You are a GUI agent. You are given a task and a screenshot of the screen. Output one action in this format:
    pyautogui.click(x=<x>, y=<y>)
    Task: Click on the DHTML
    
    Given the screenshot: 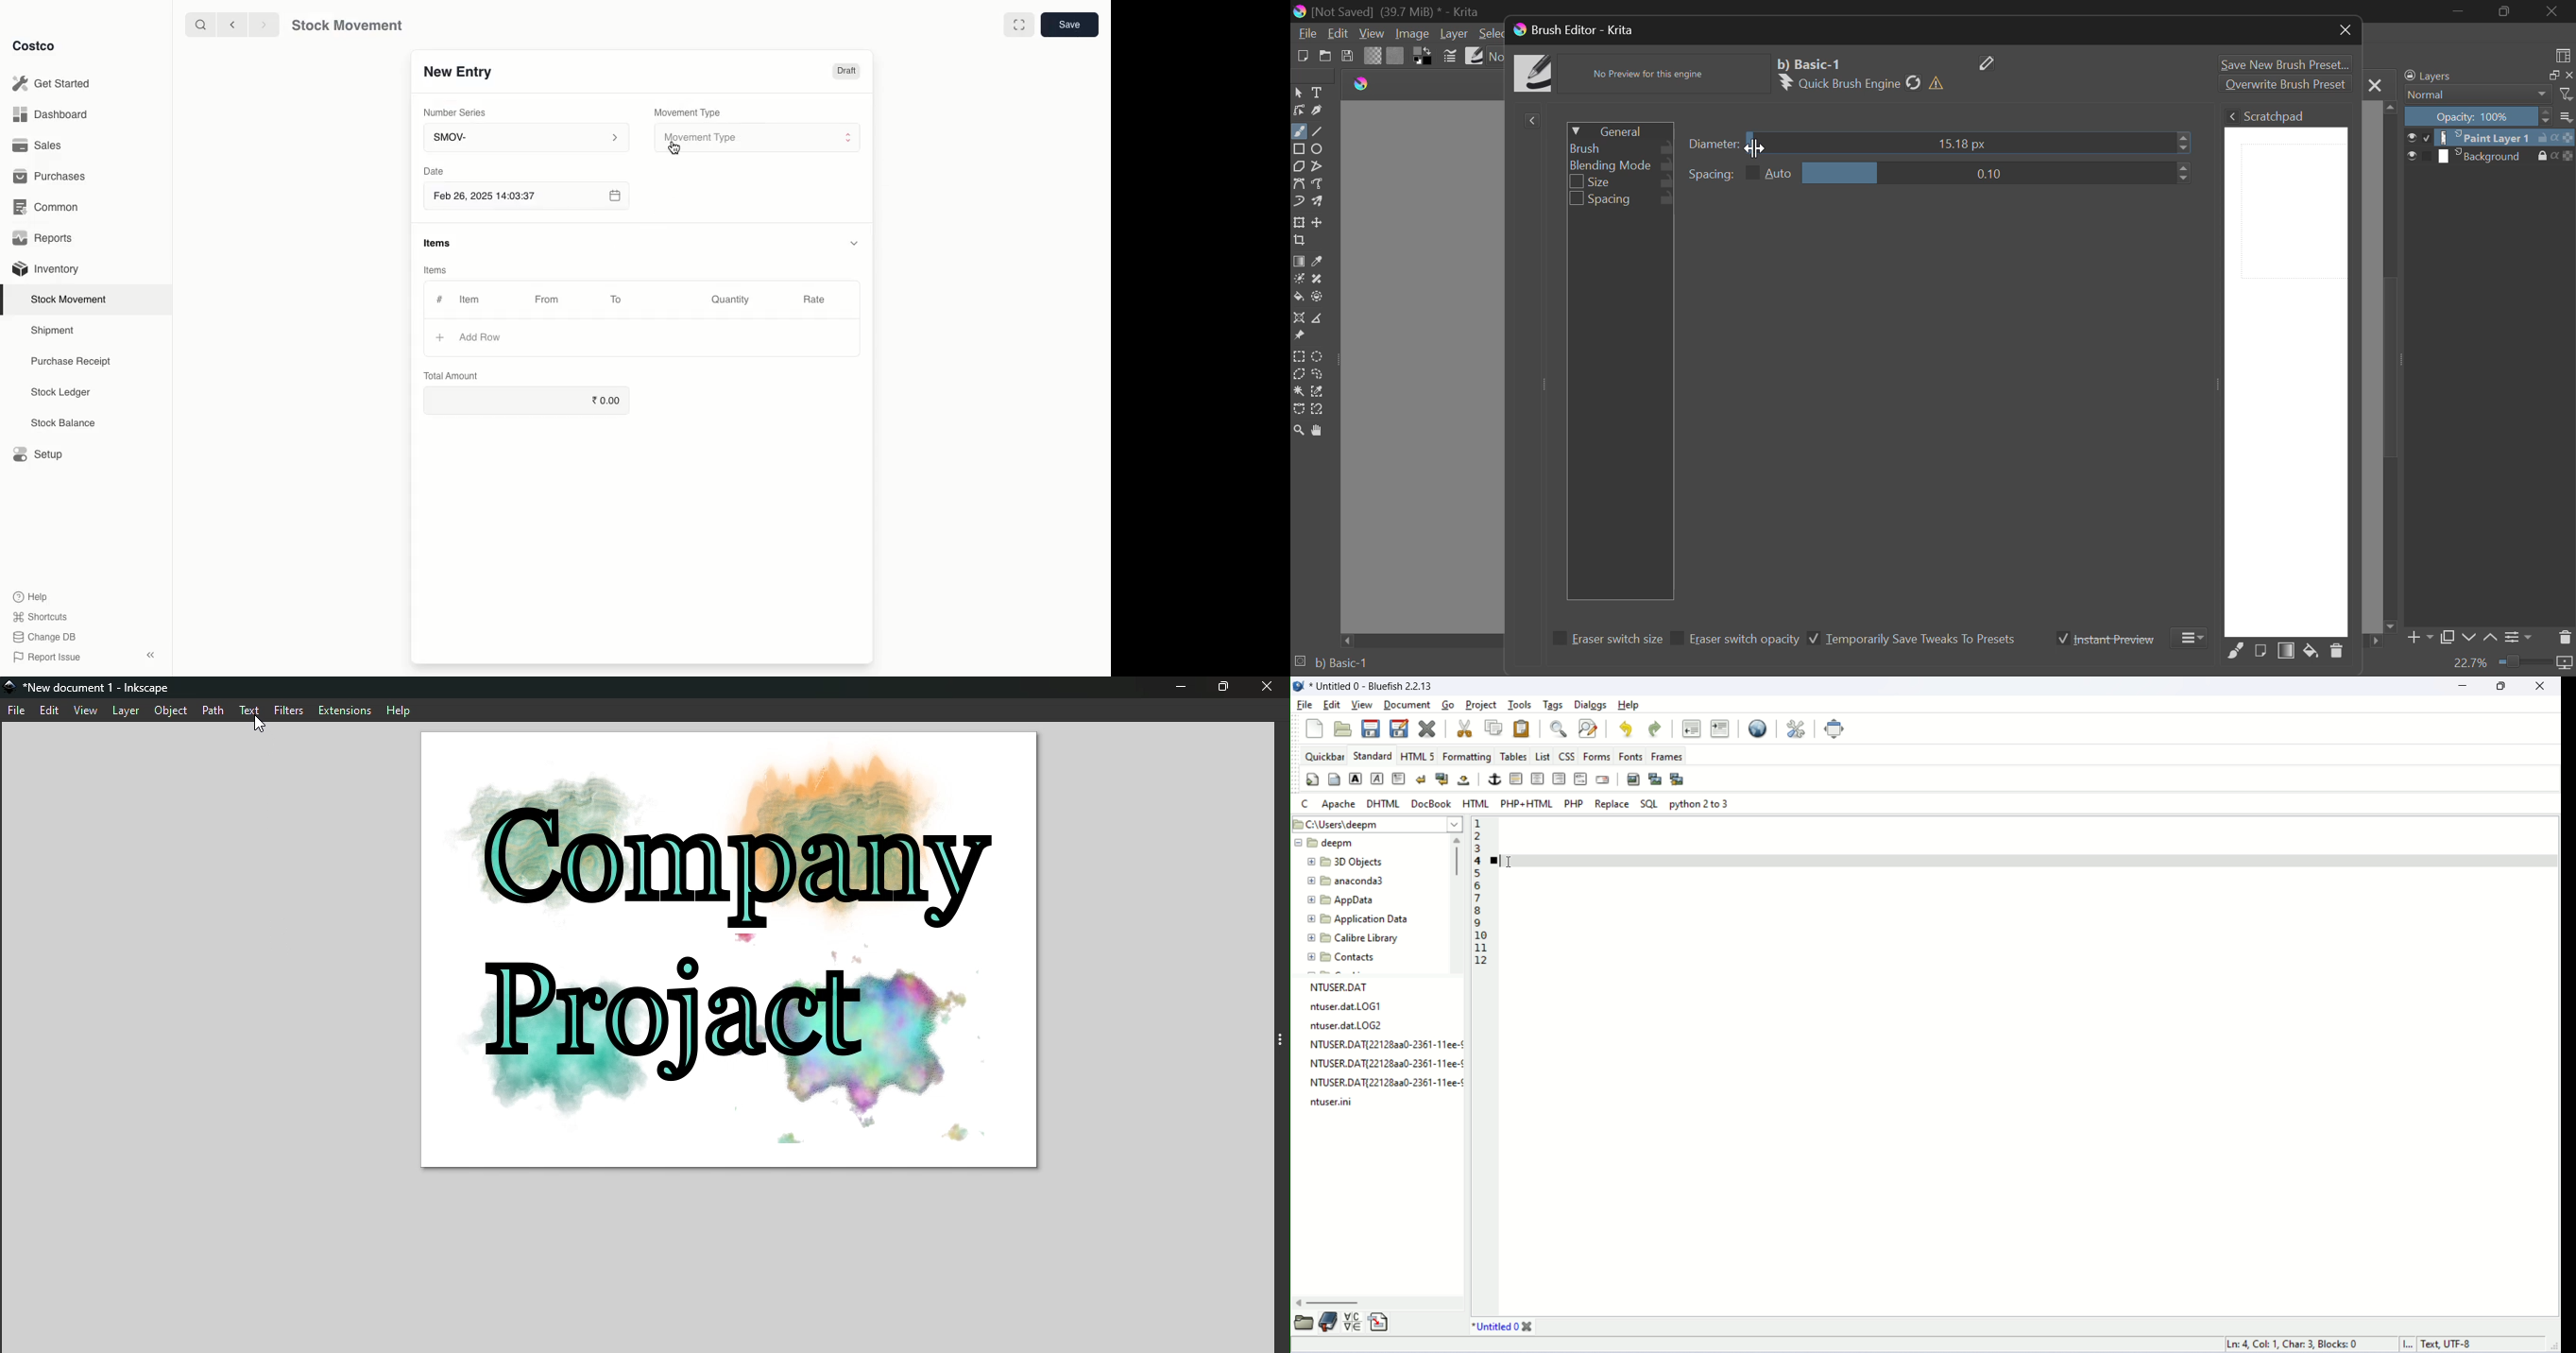 What is the action you would take?
    pyautogui.click(x=1384, y=805)
    